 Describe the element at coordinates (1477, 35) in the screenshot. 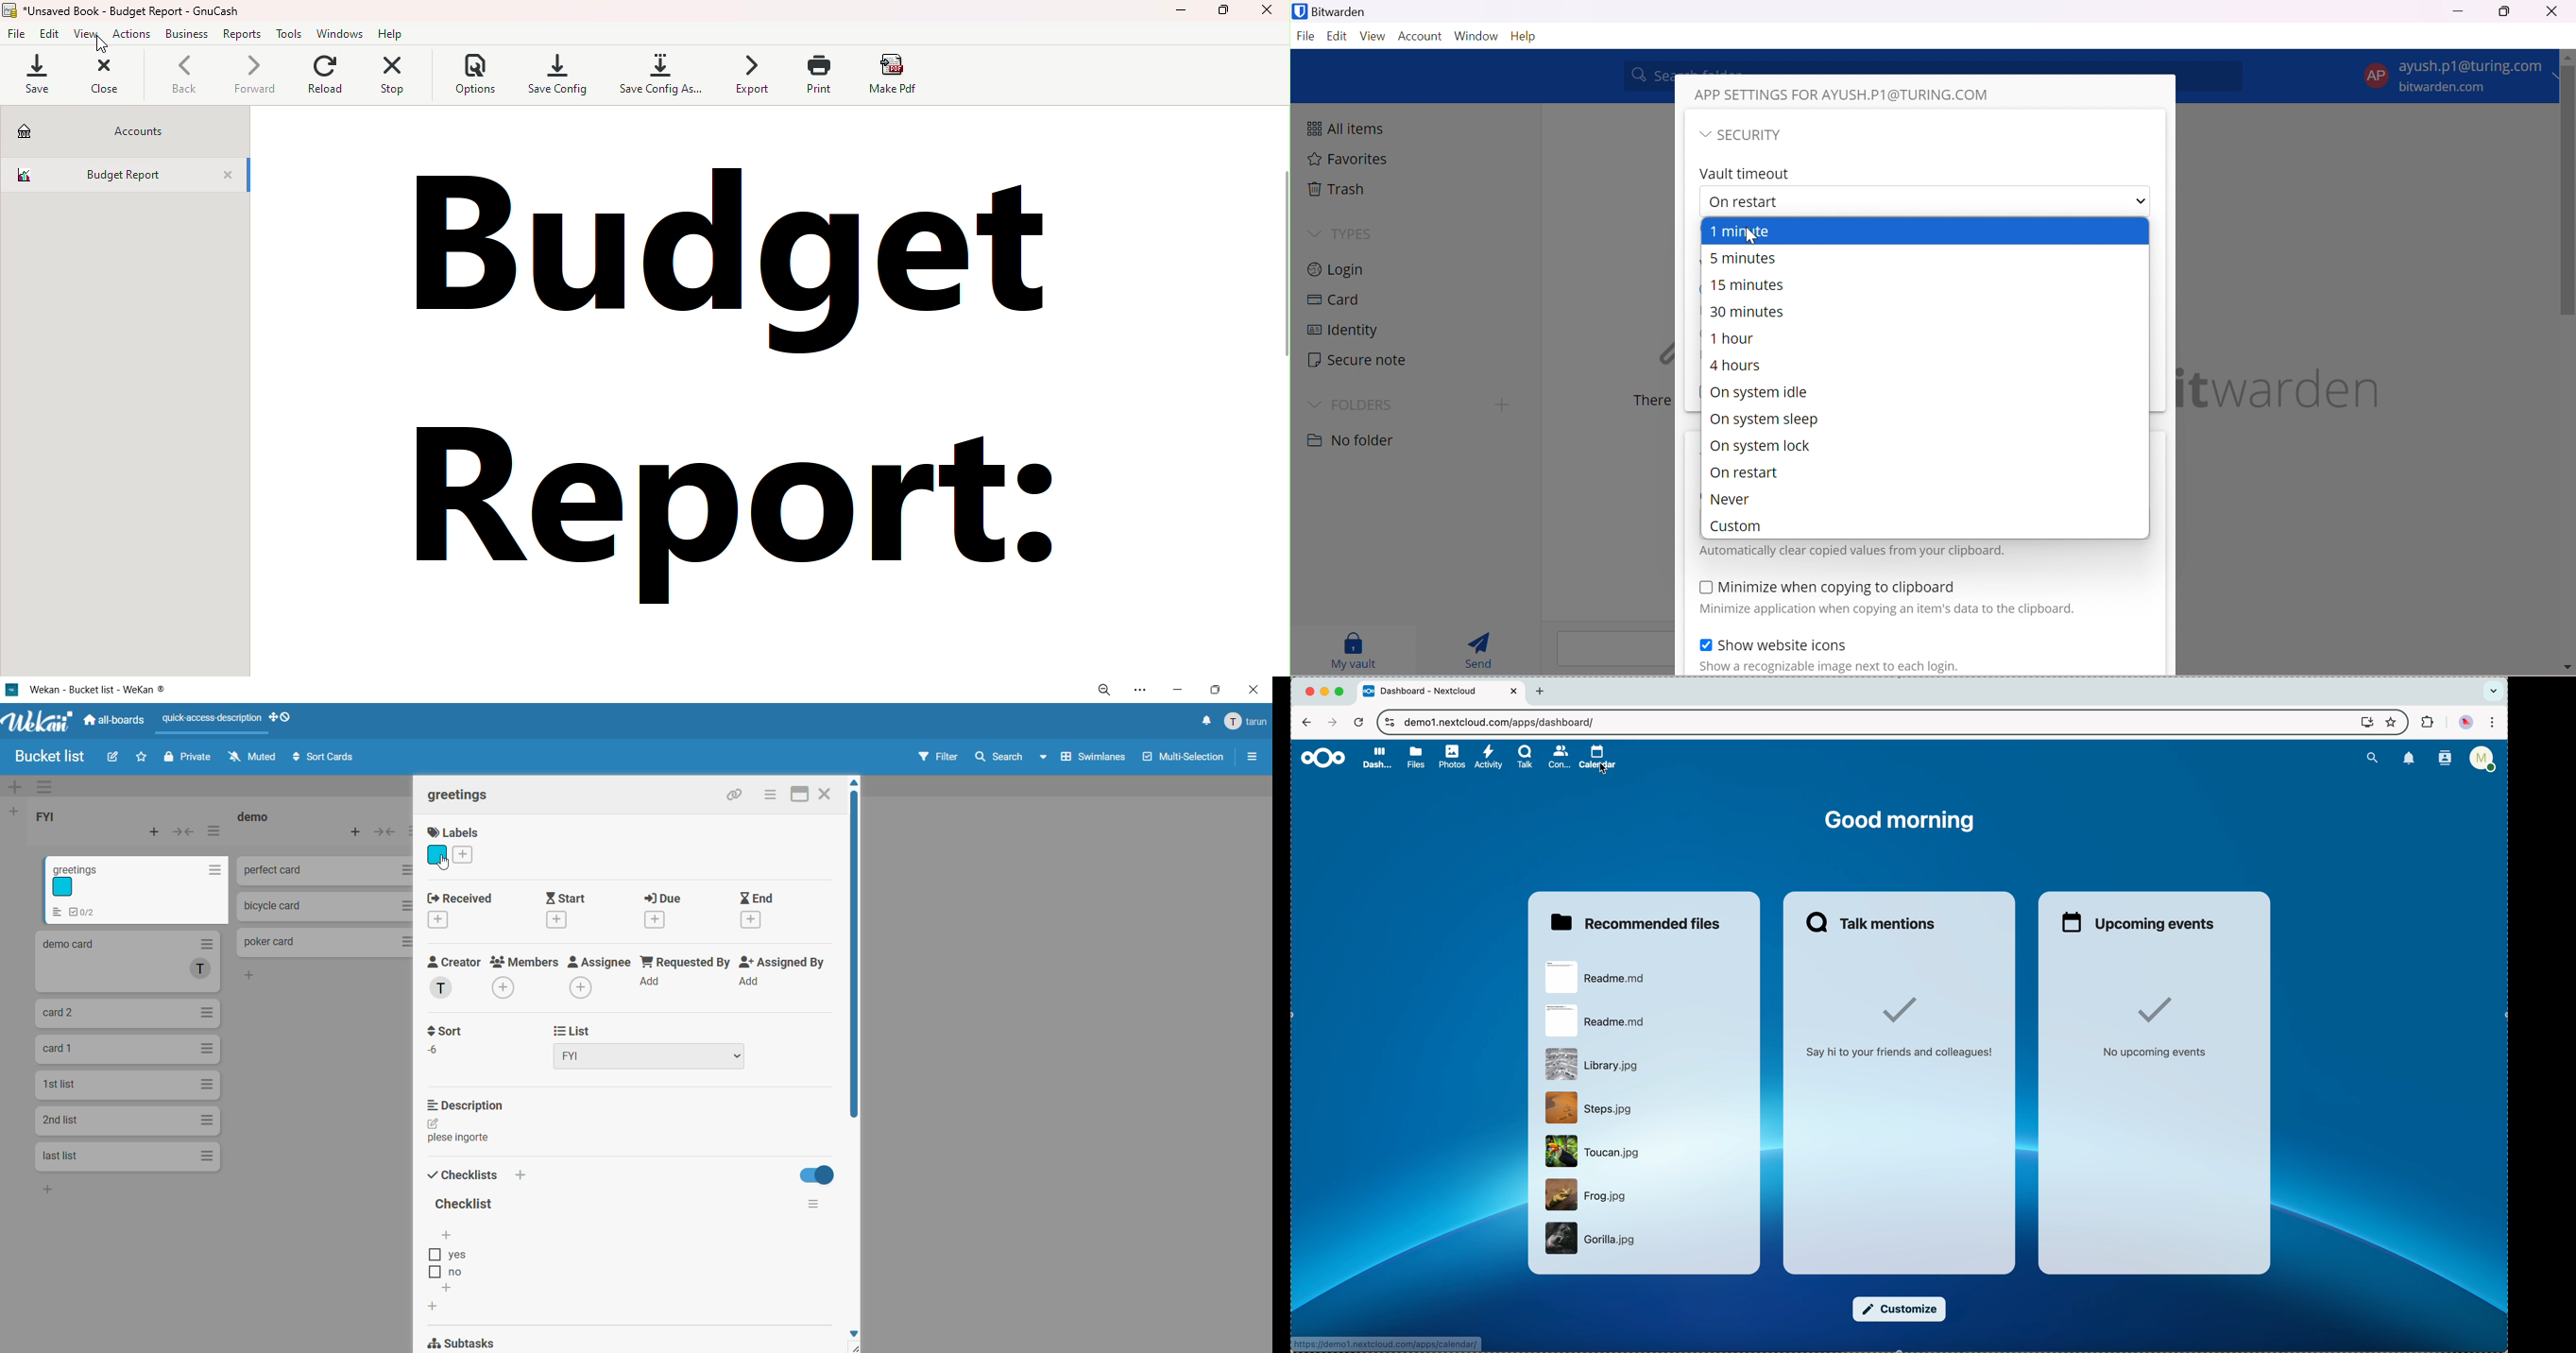

I see `Window` at that location.